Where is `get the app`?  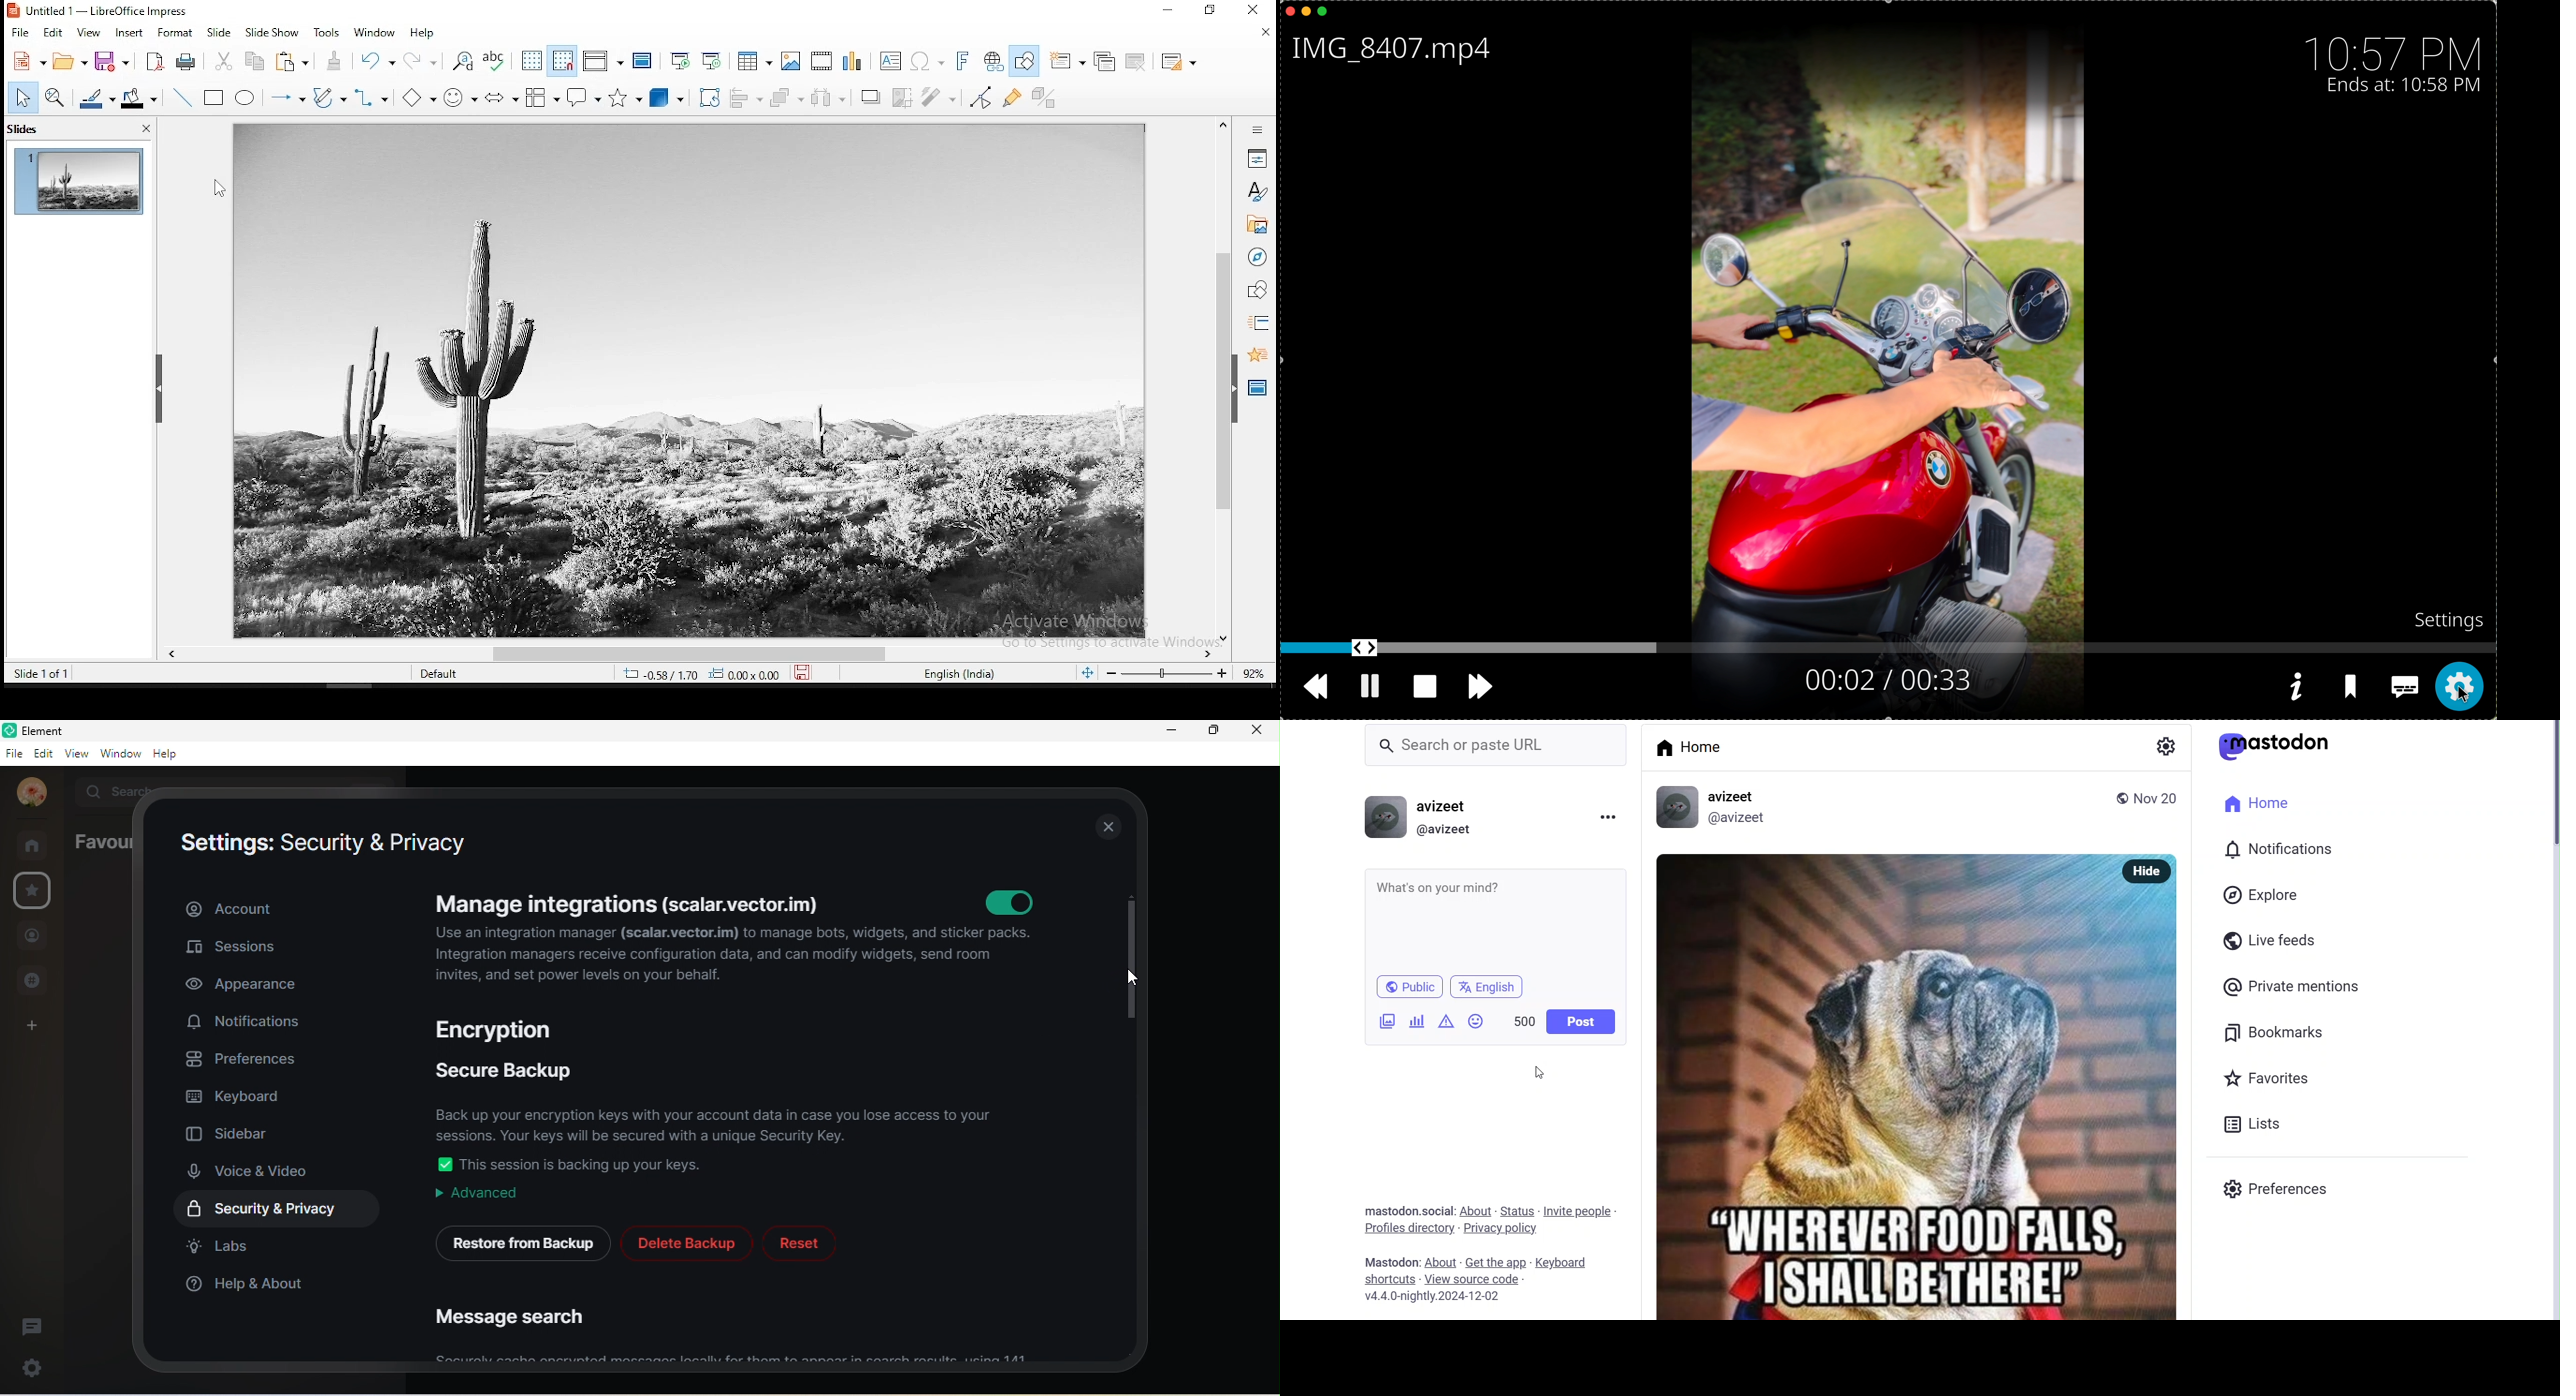
get the app is located at coordinates (1495, 1262).